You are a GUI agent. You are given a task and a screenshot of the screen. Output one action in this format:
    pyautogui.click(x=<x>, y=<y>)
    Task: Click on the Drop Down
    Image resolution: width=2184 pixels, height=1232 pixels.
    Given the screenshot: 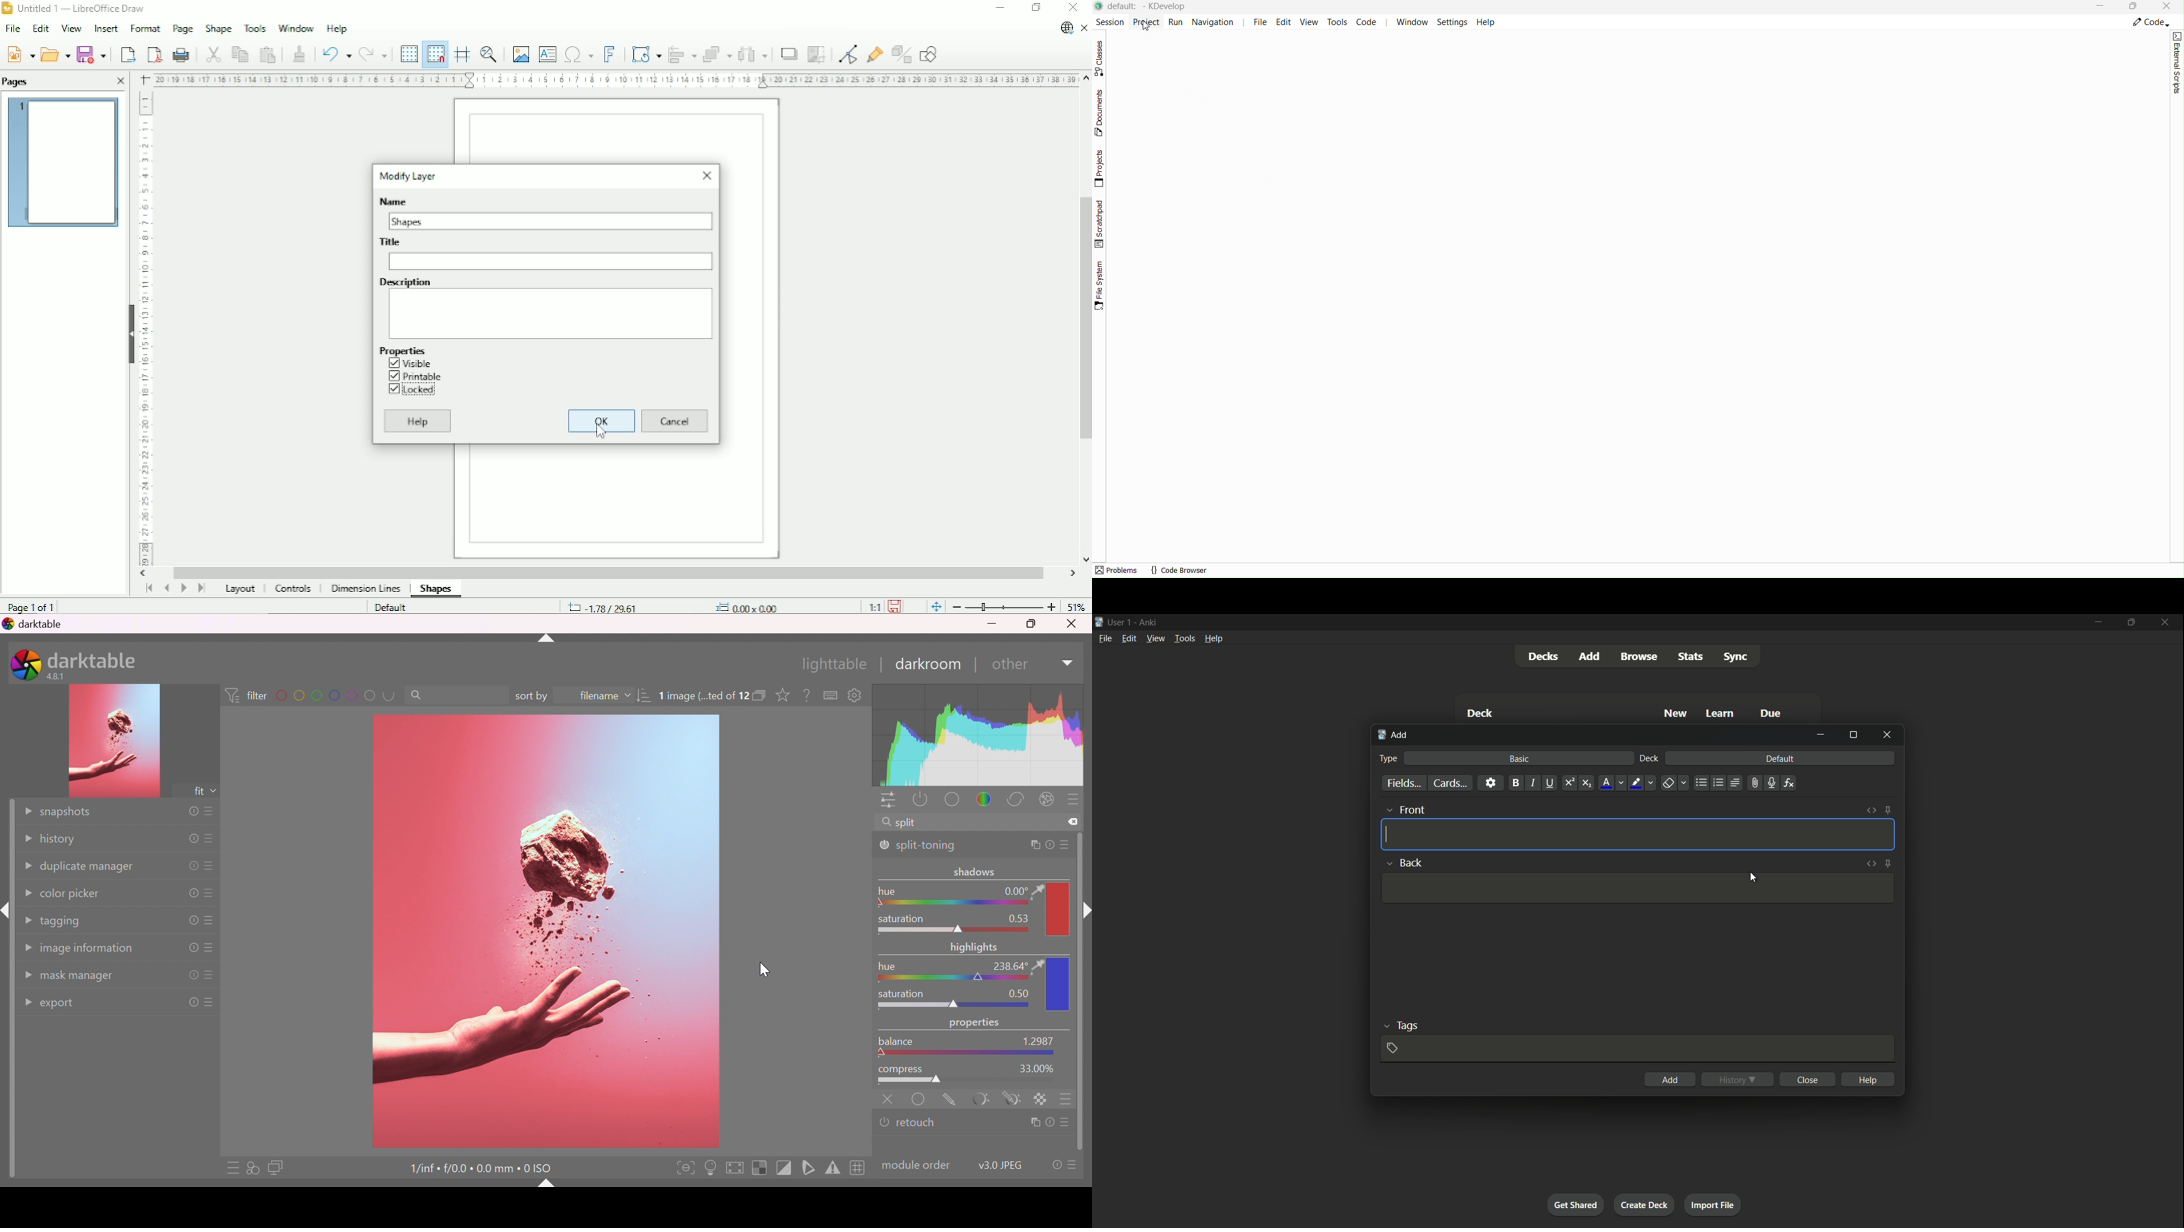 What is the action you would take?
    pyautogui.click(x=1068, y=664)
    